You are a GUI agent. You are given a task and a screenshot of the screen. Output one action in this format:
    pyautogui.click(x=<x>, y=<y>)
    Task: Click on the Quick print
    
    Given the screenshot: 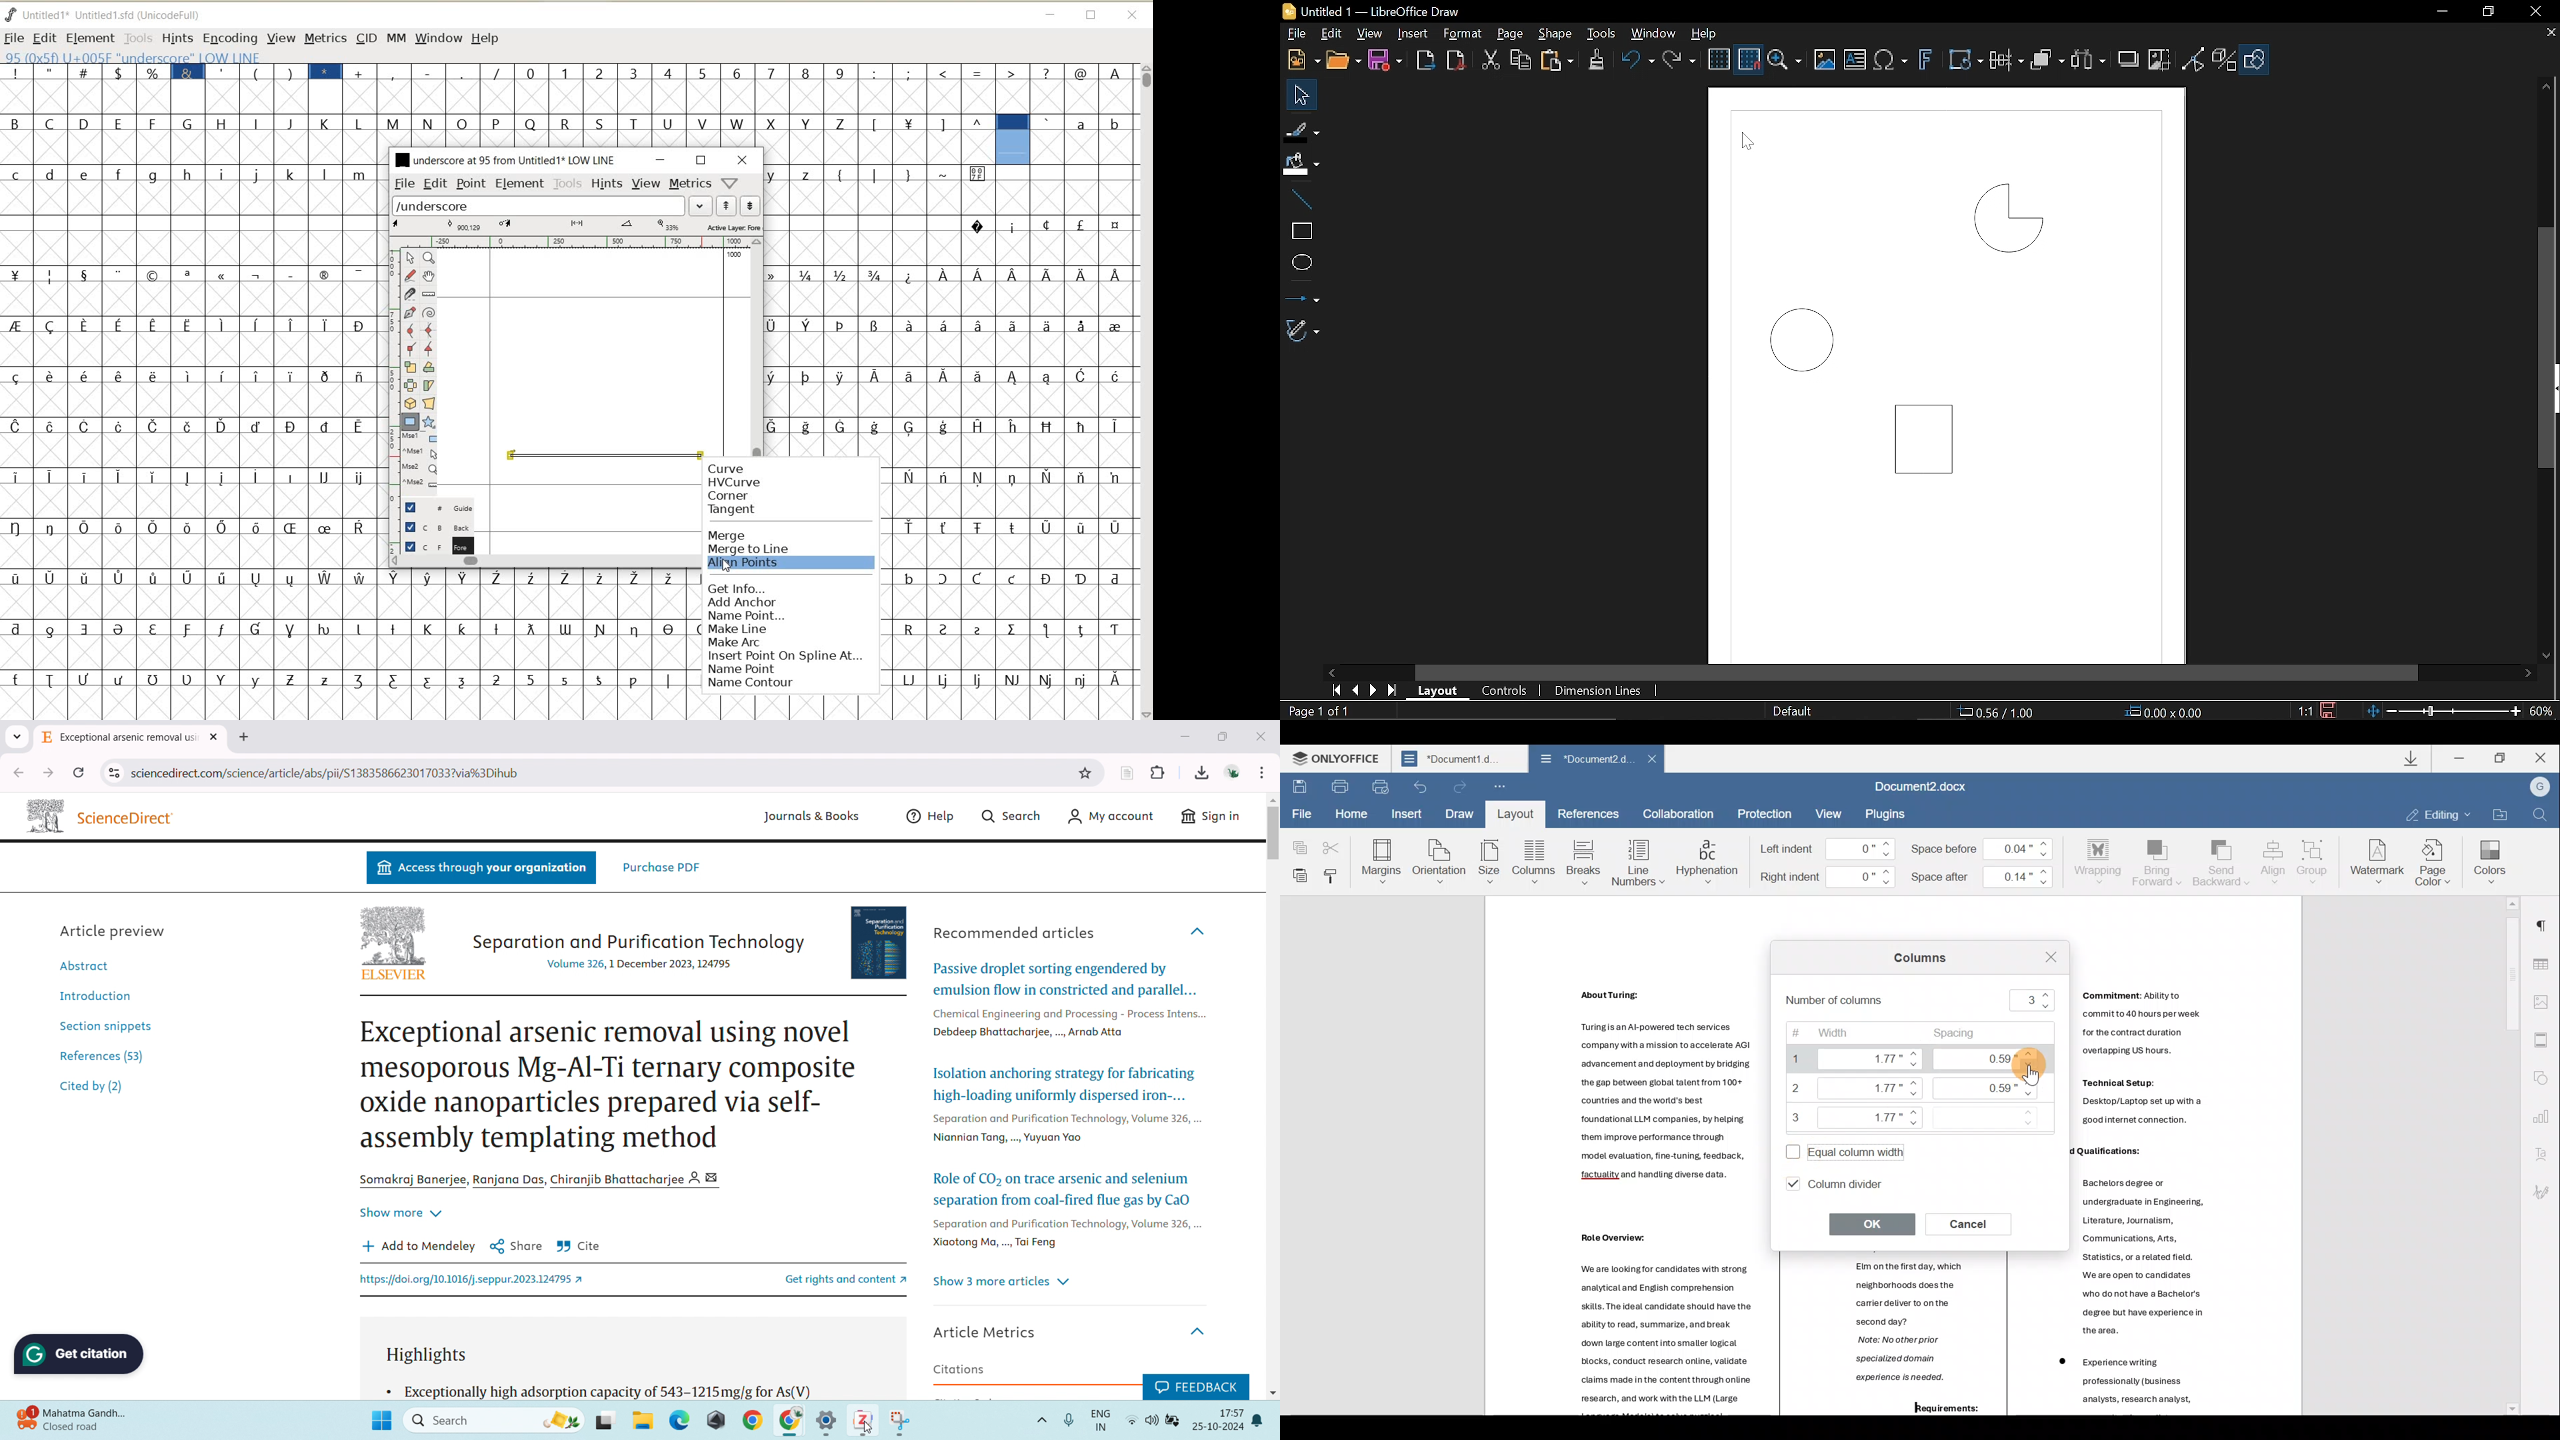 What is the action you would take?
    pyautogui.click(x=1381, y=785)
    